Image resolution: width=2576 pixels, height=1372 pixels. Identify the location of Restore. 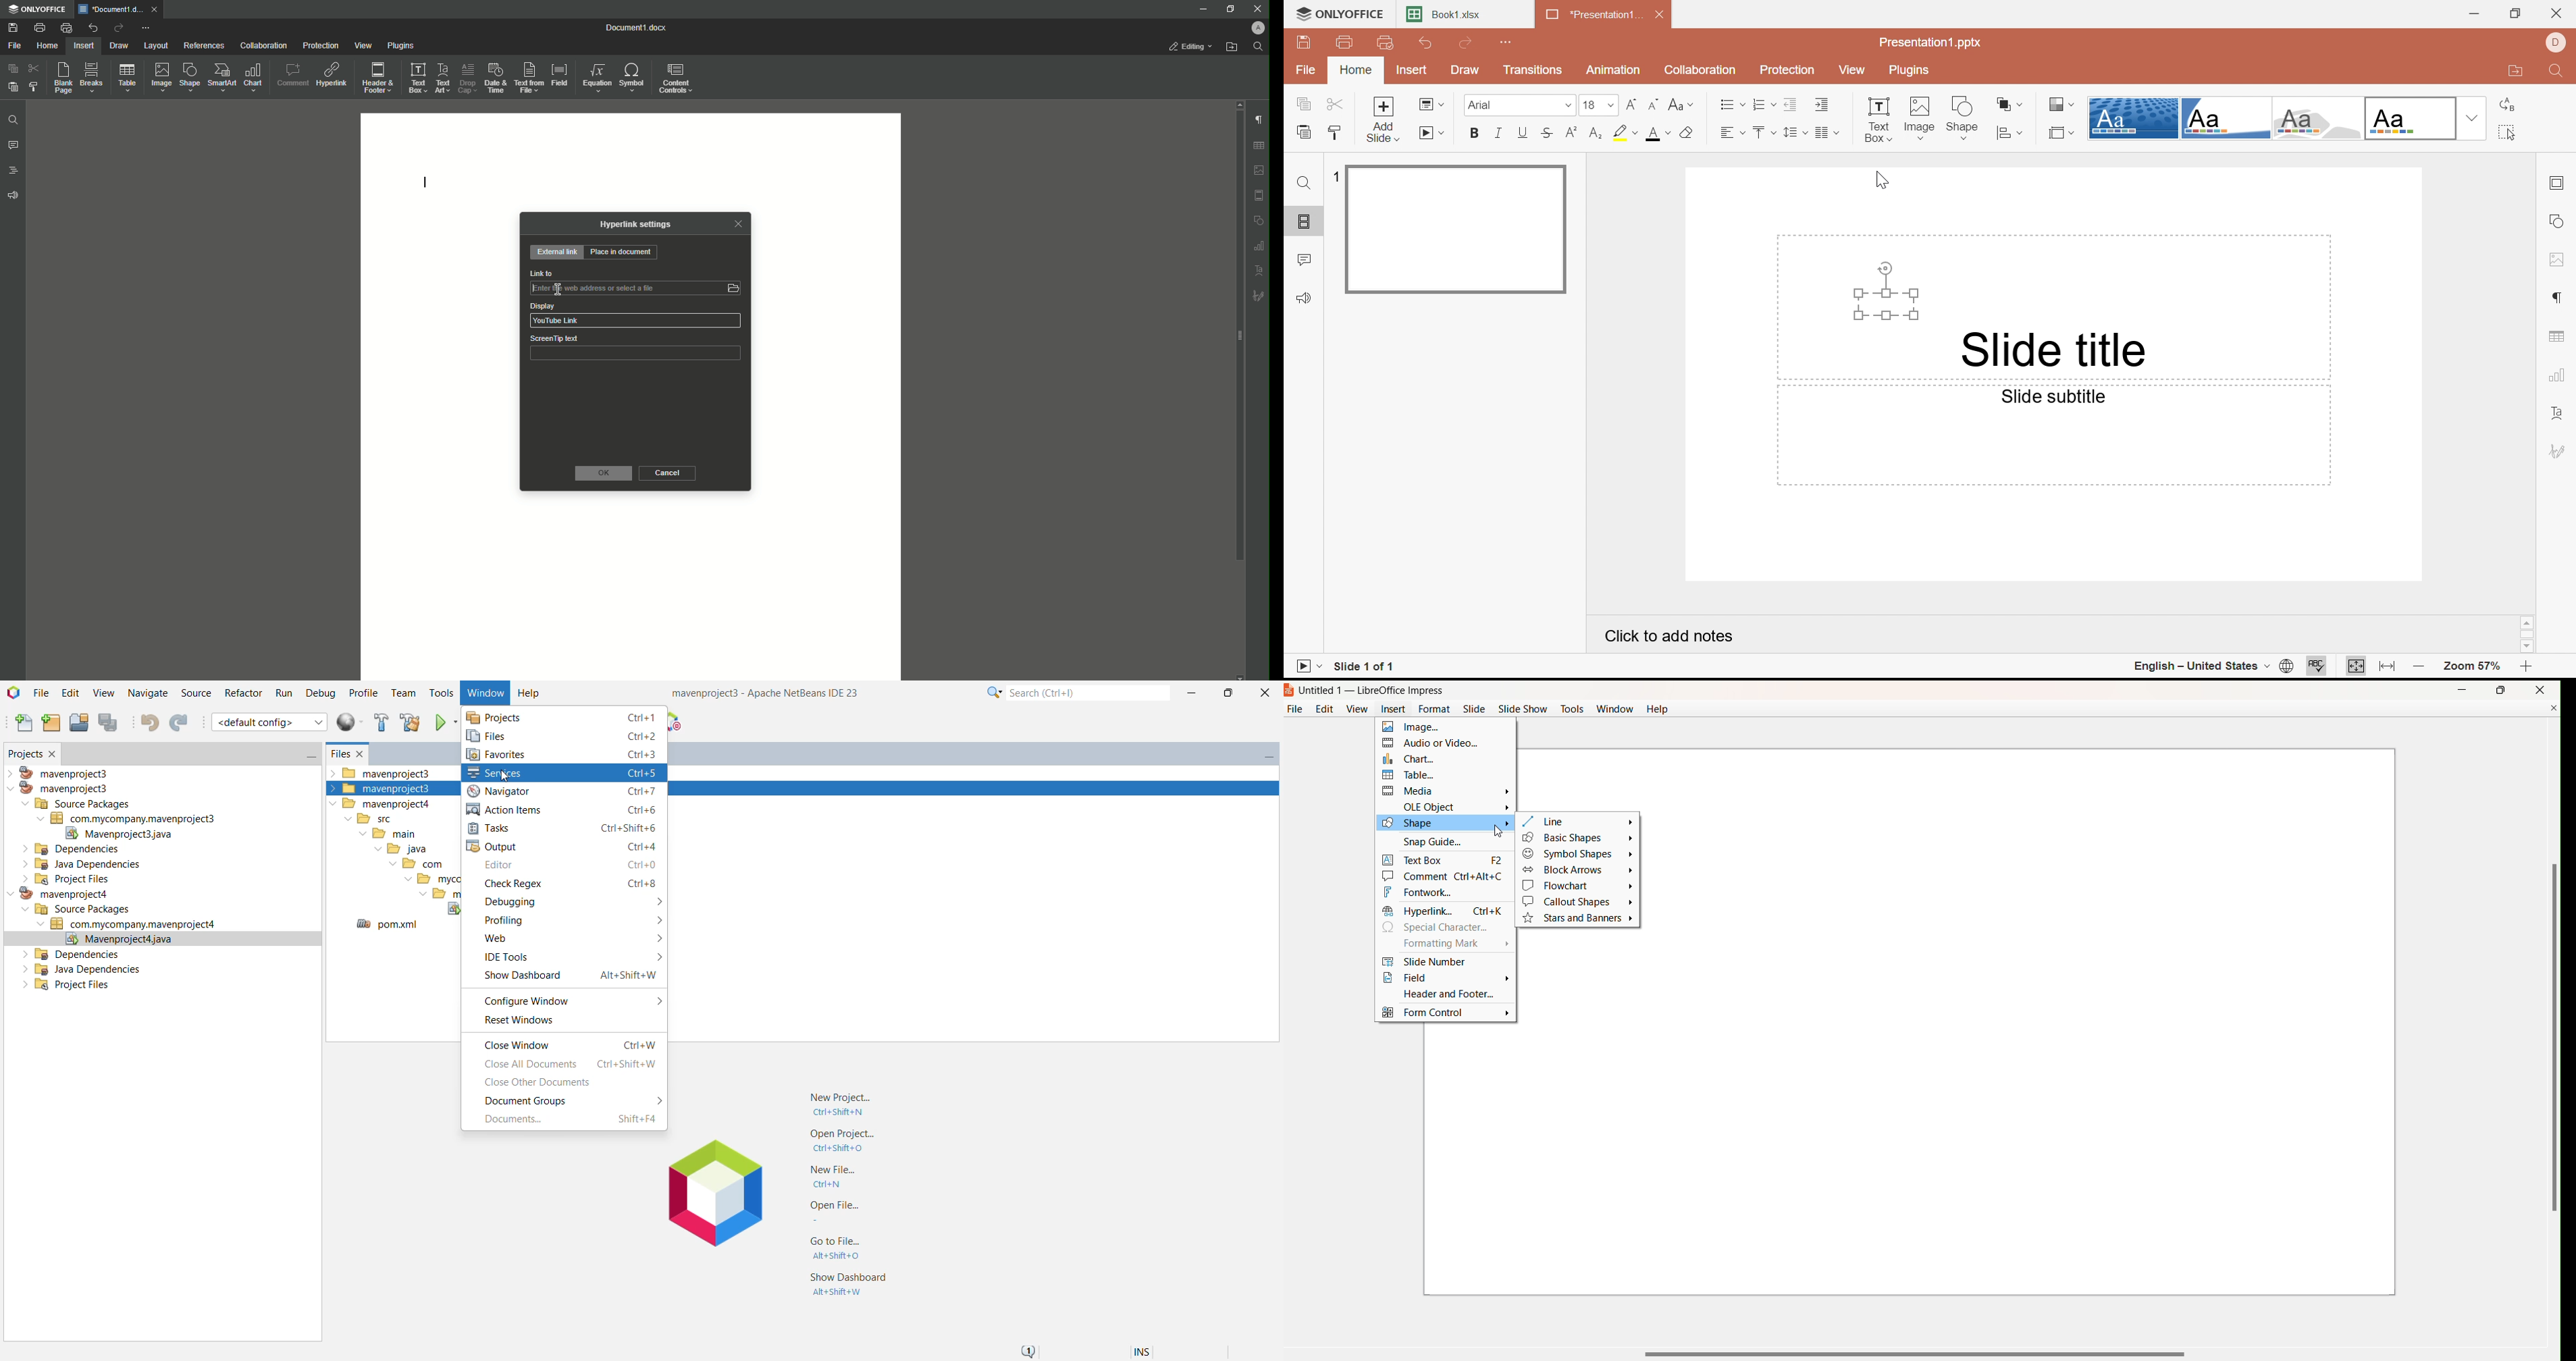
(1229, 10).